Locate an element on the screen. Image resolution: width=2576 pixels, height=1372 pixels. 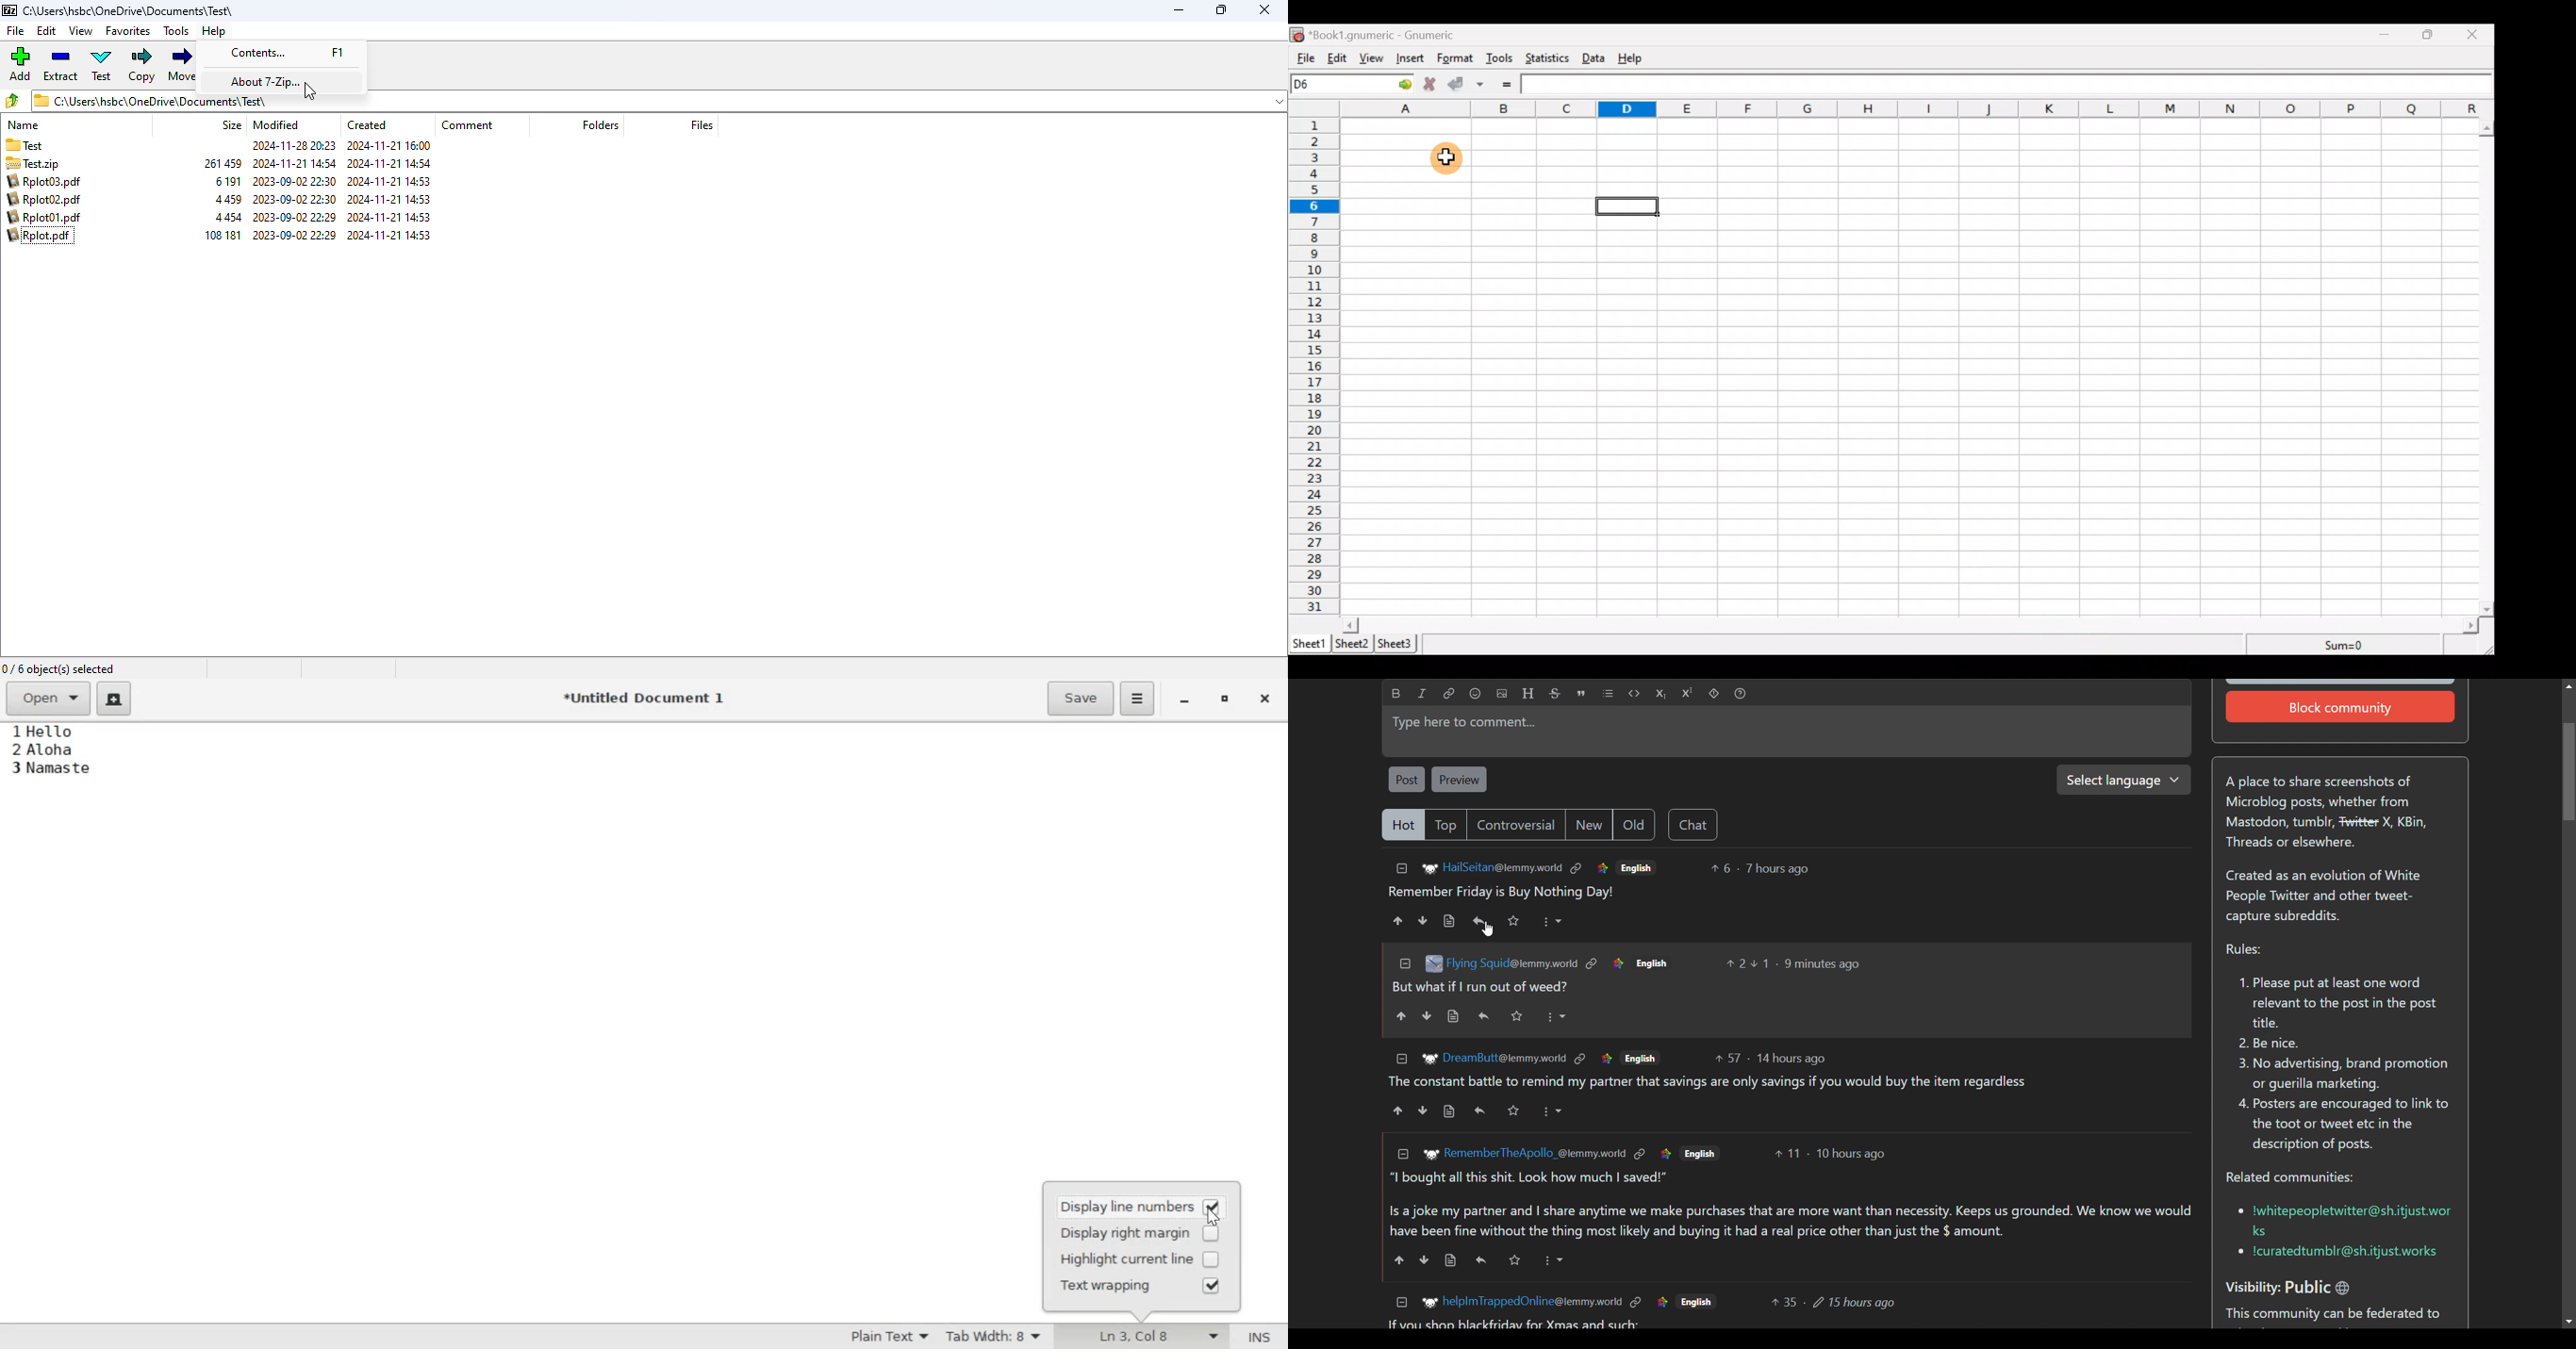
Cell name is located at coordinates (1353, 84).